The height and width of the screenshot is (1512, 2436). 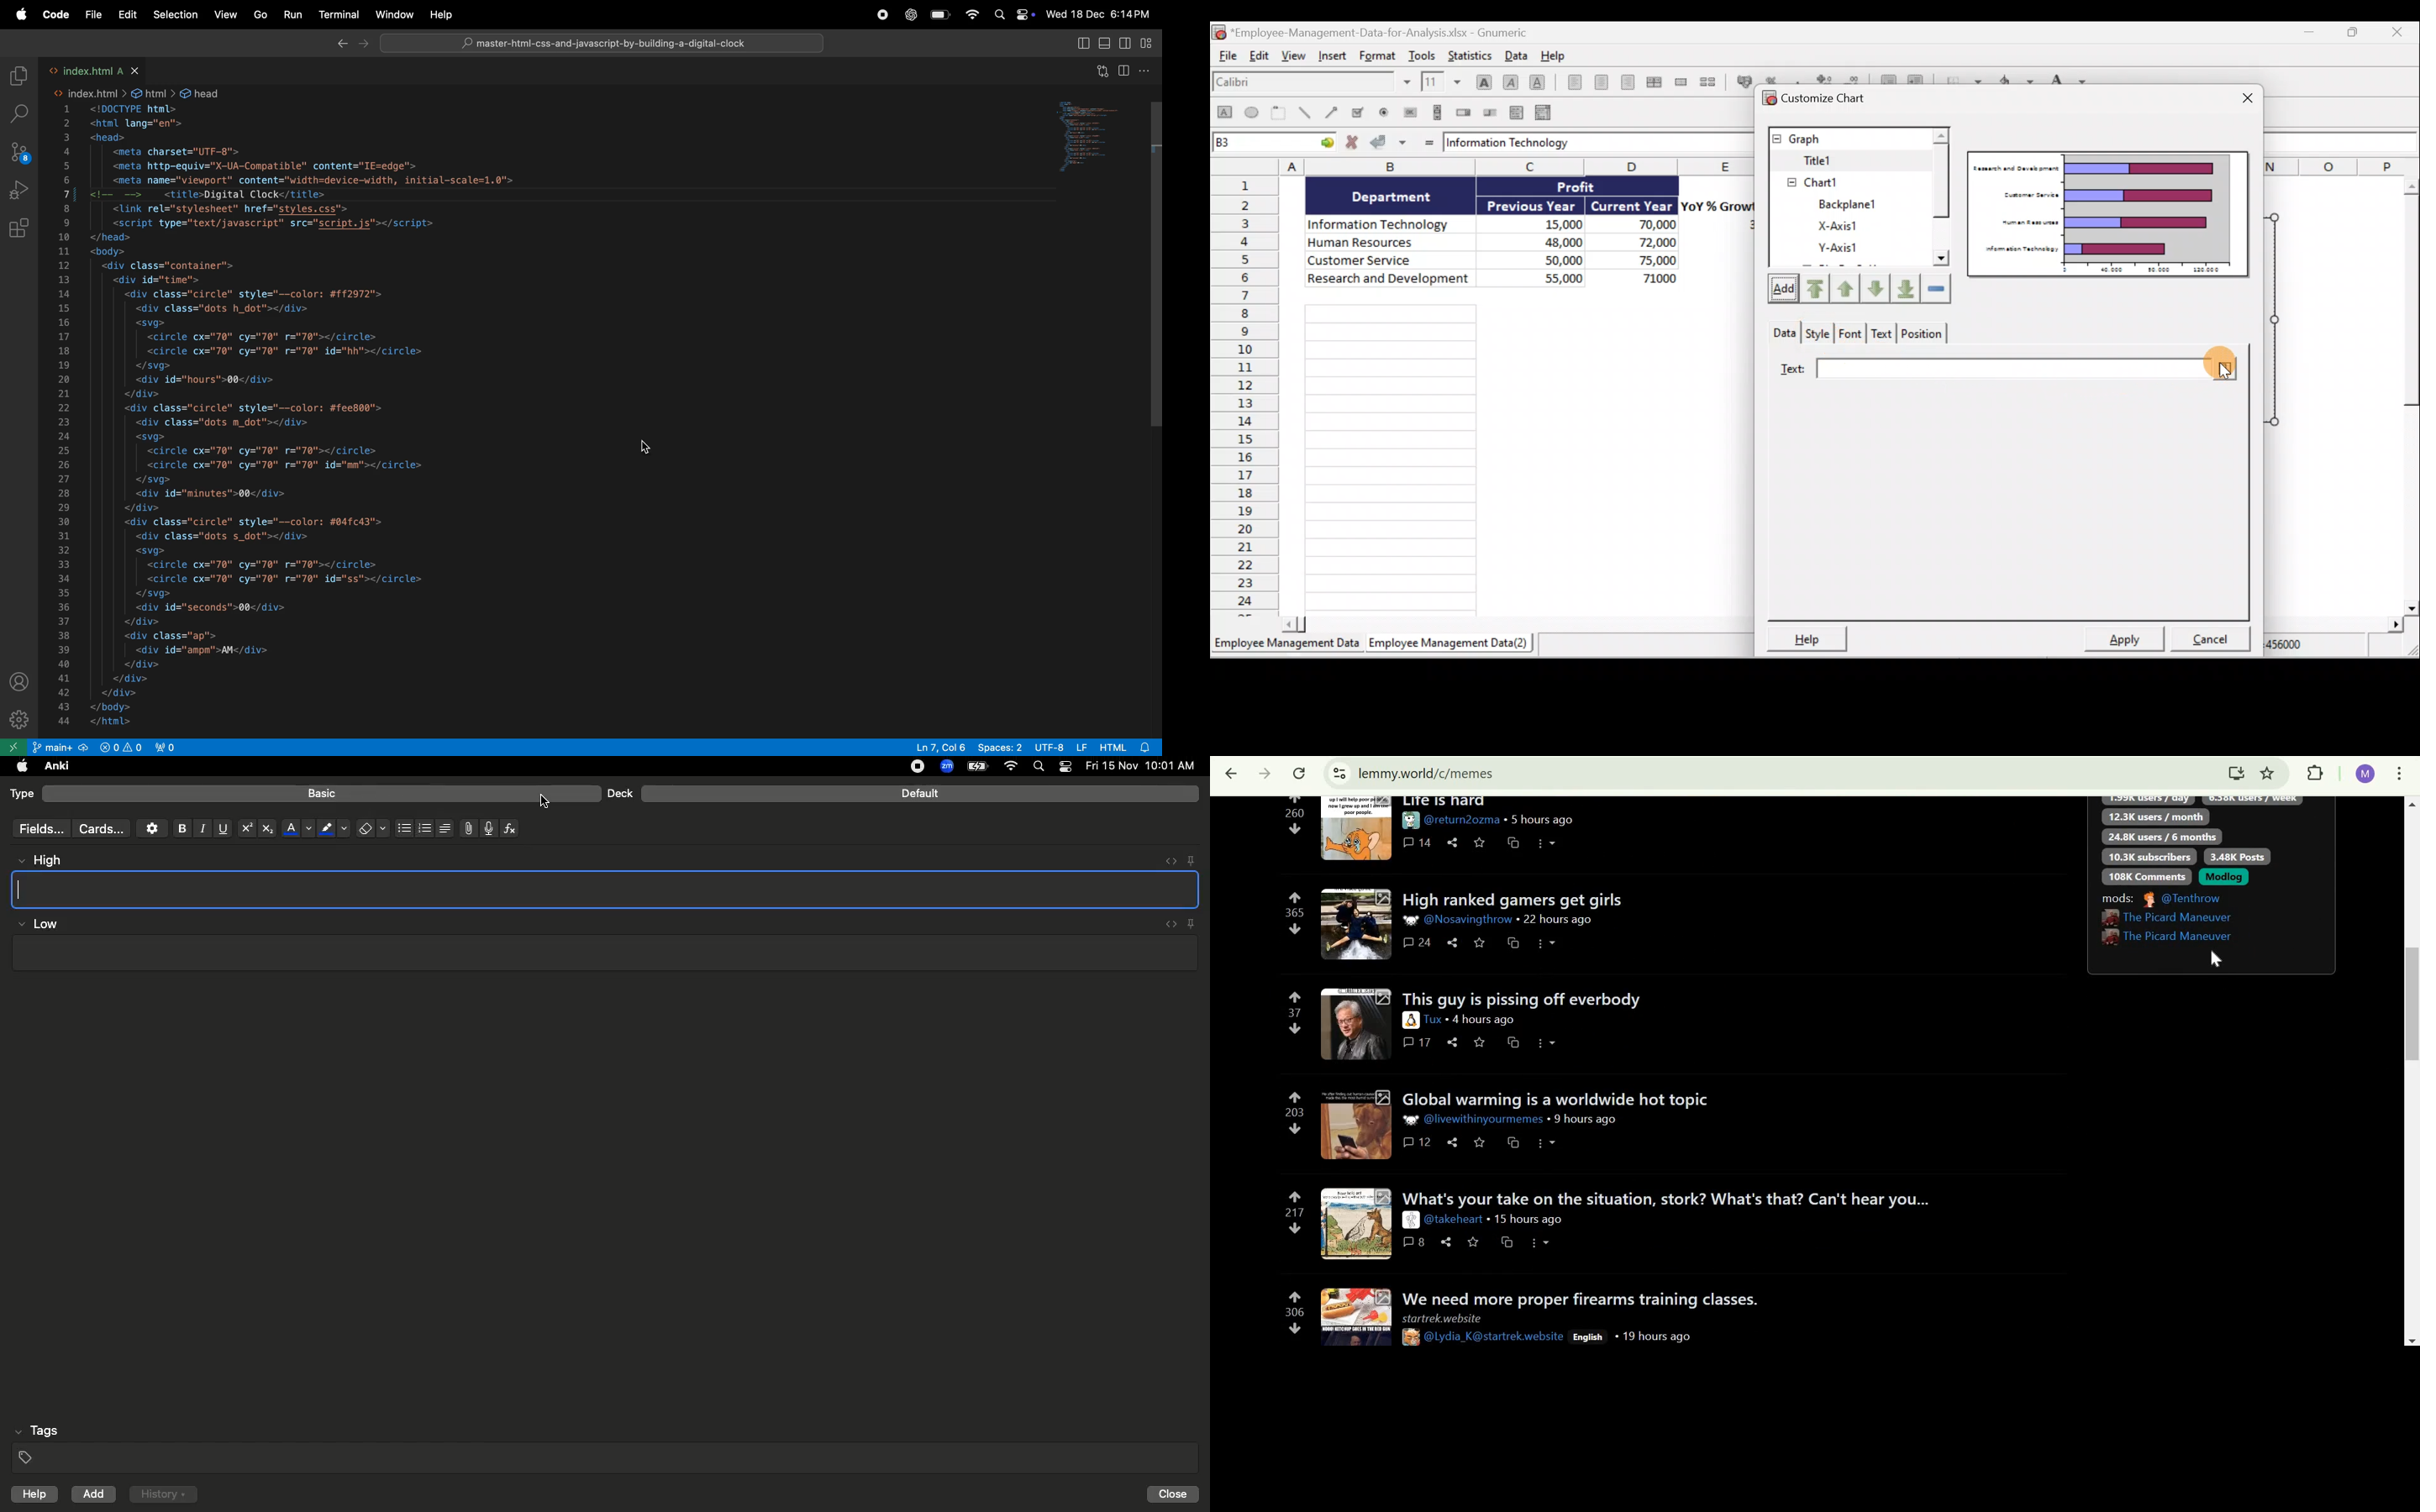 What do you see at coordinates (487, 827) in the screenshot?
I see `Voice recorder` at bounding box center [487, 827].